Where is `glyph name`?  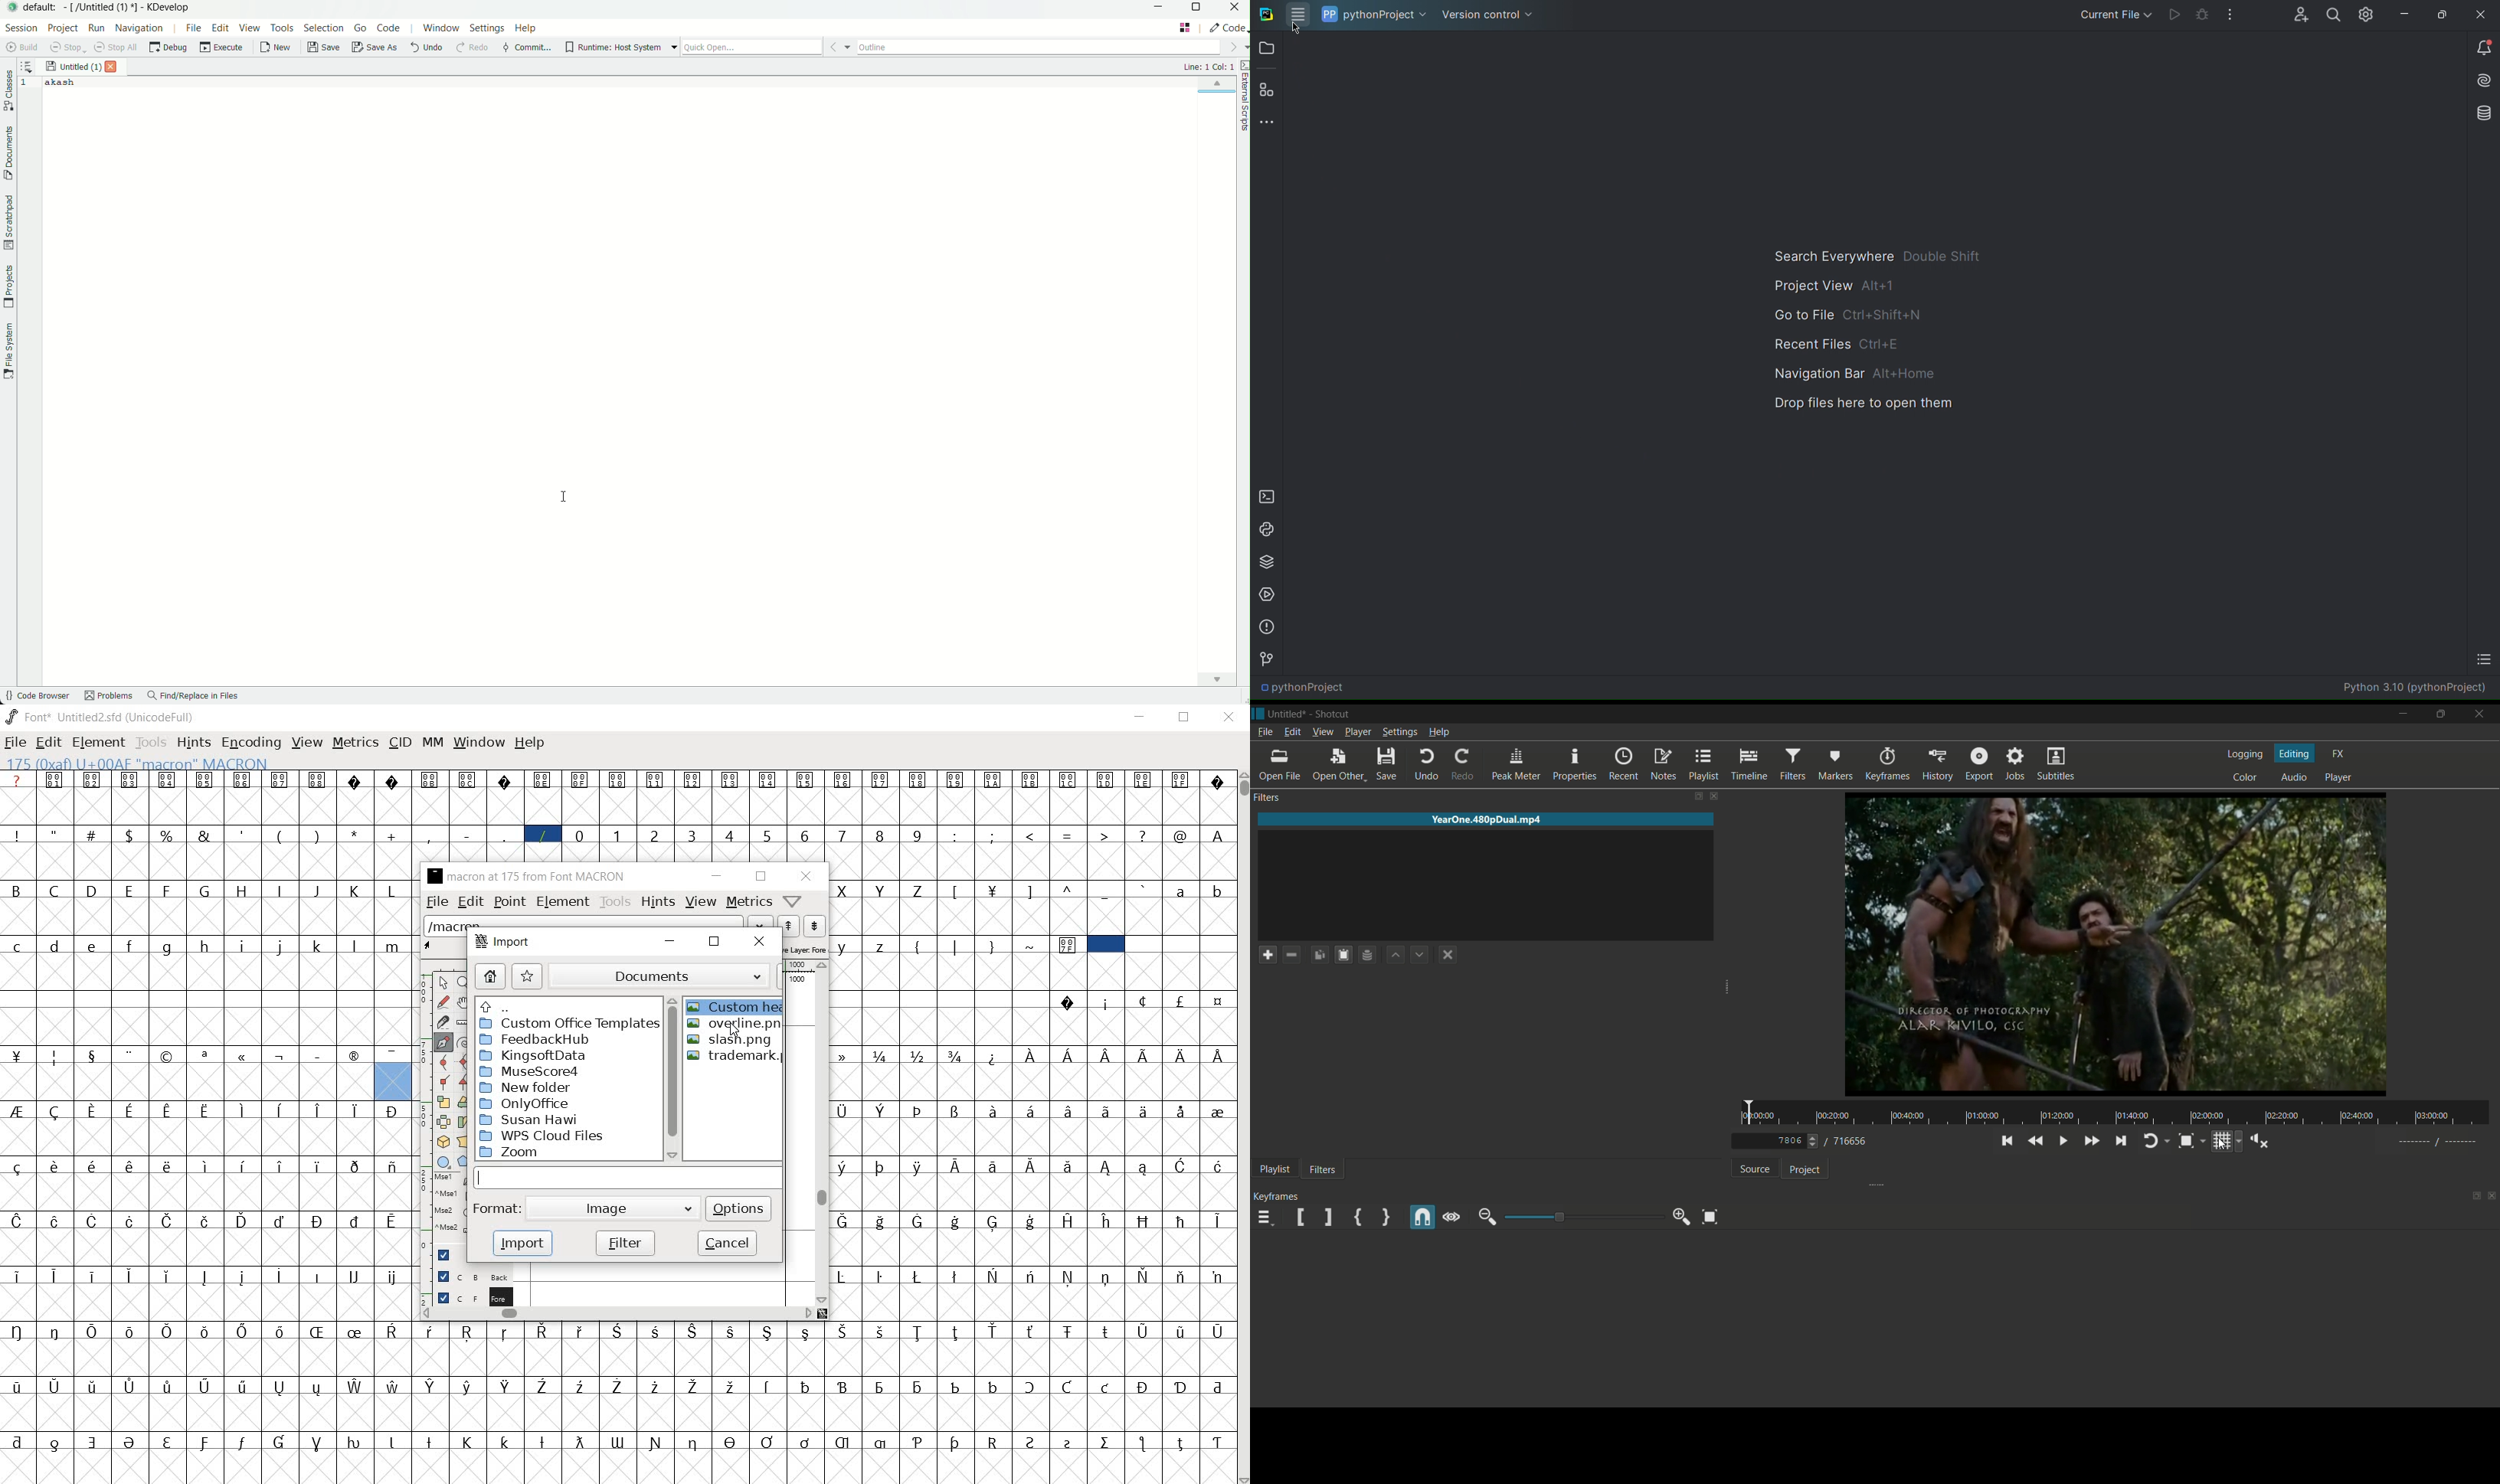
glyph name is located at coordinates (529, 877).